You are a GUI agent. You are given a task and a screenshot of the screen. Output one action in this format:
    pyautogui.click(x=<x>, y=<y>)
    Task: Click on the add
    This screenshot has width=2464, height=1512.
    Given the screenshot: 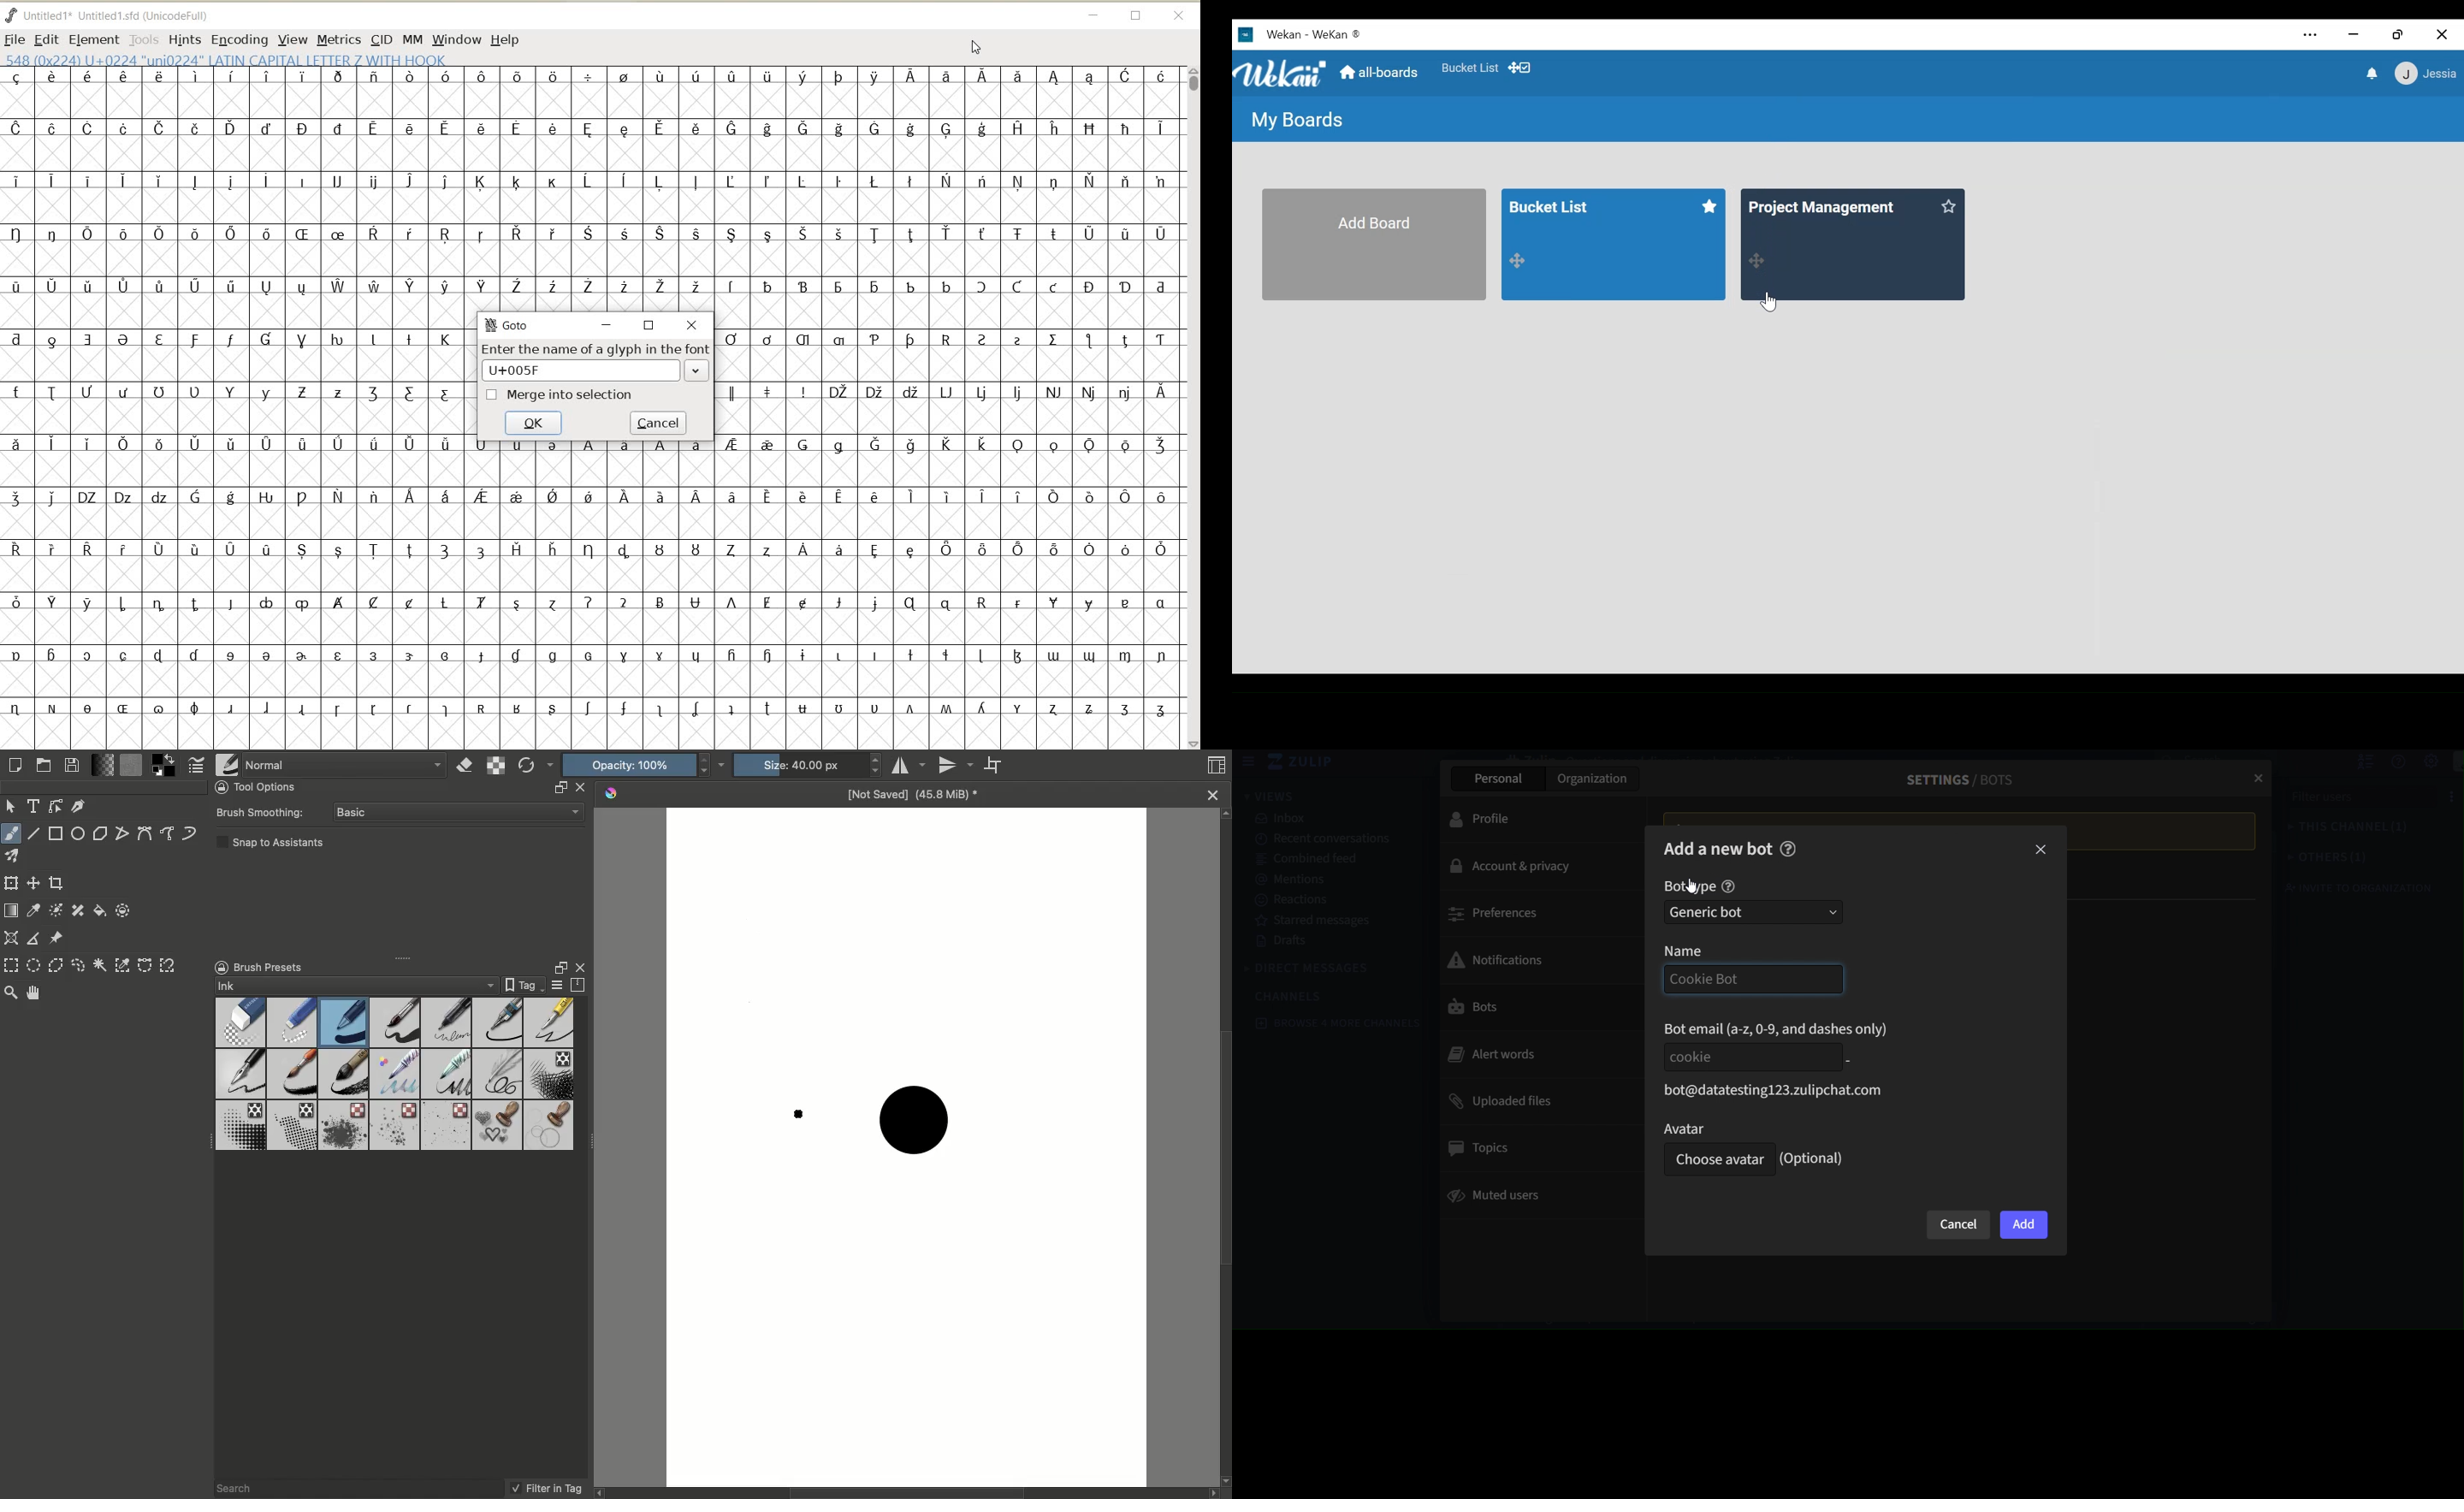 What is the action you would take?
    pyautogui.click(x=2024, y=1226)
    